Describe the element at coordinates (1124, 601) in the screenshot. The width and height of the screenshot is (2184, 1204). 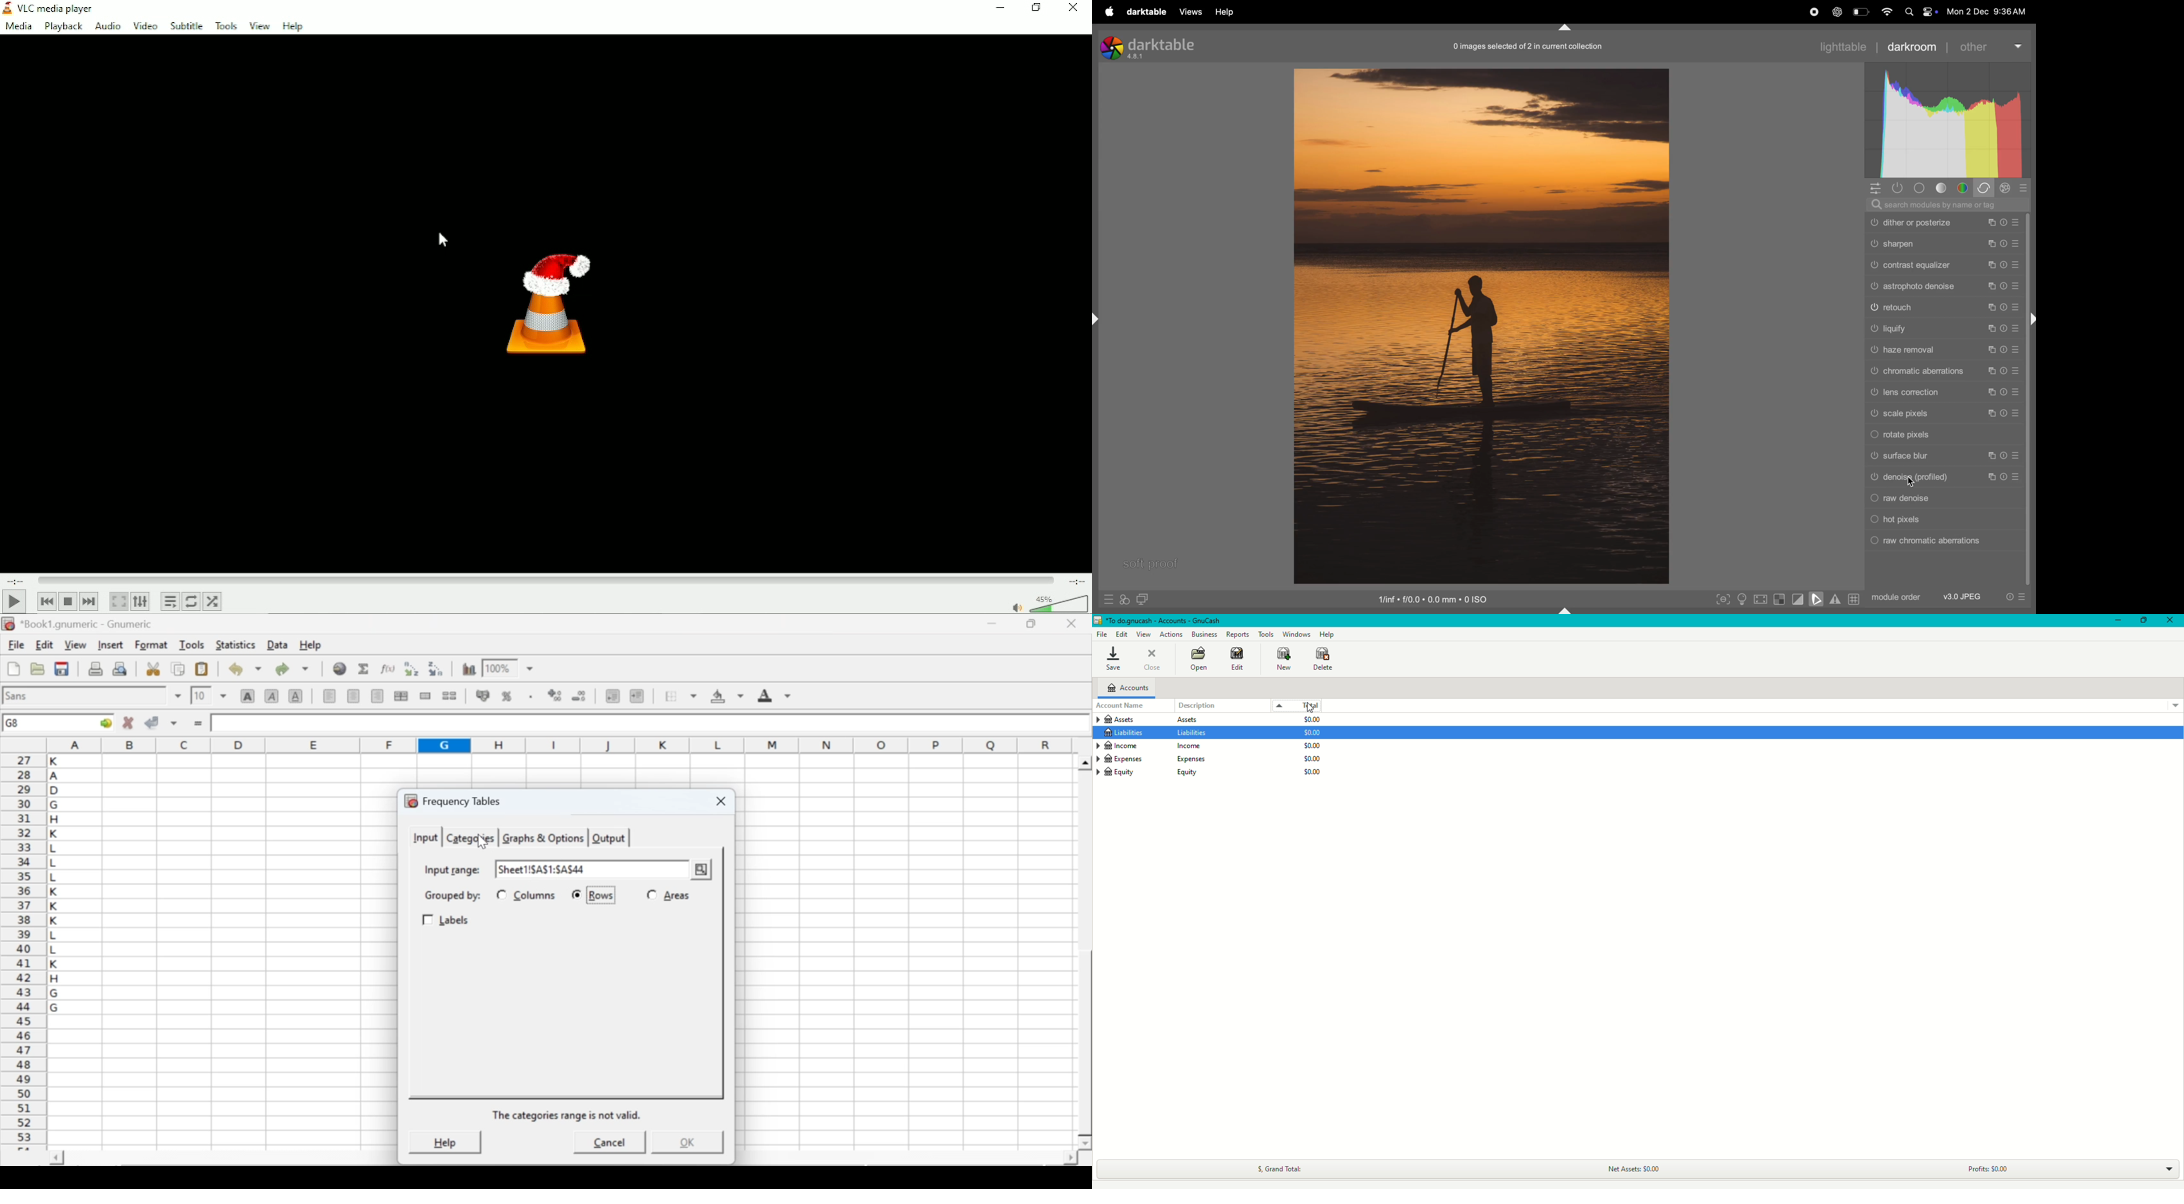
I see `quick acess to ypur styles` at that location.